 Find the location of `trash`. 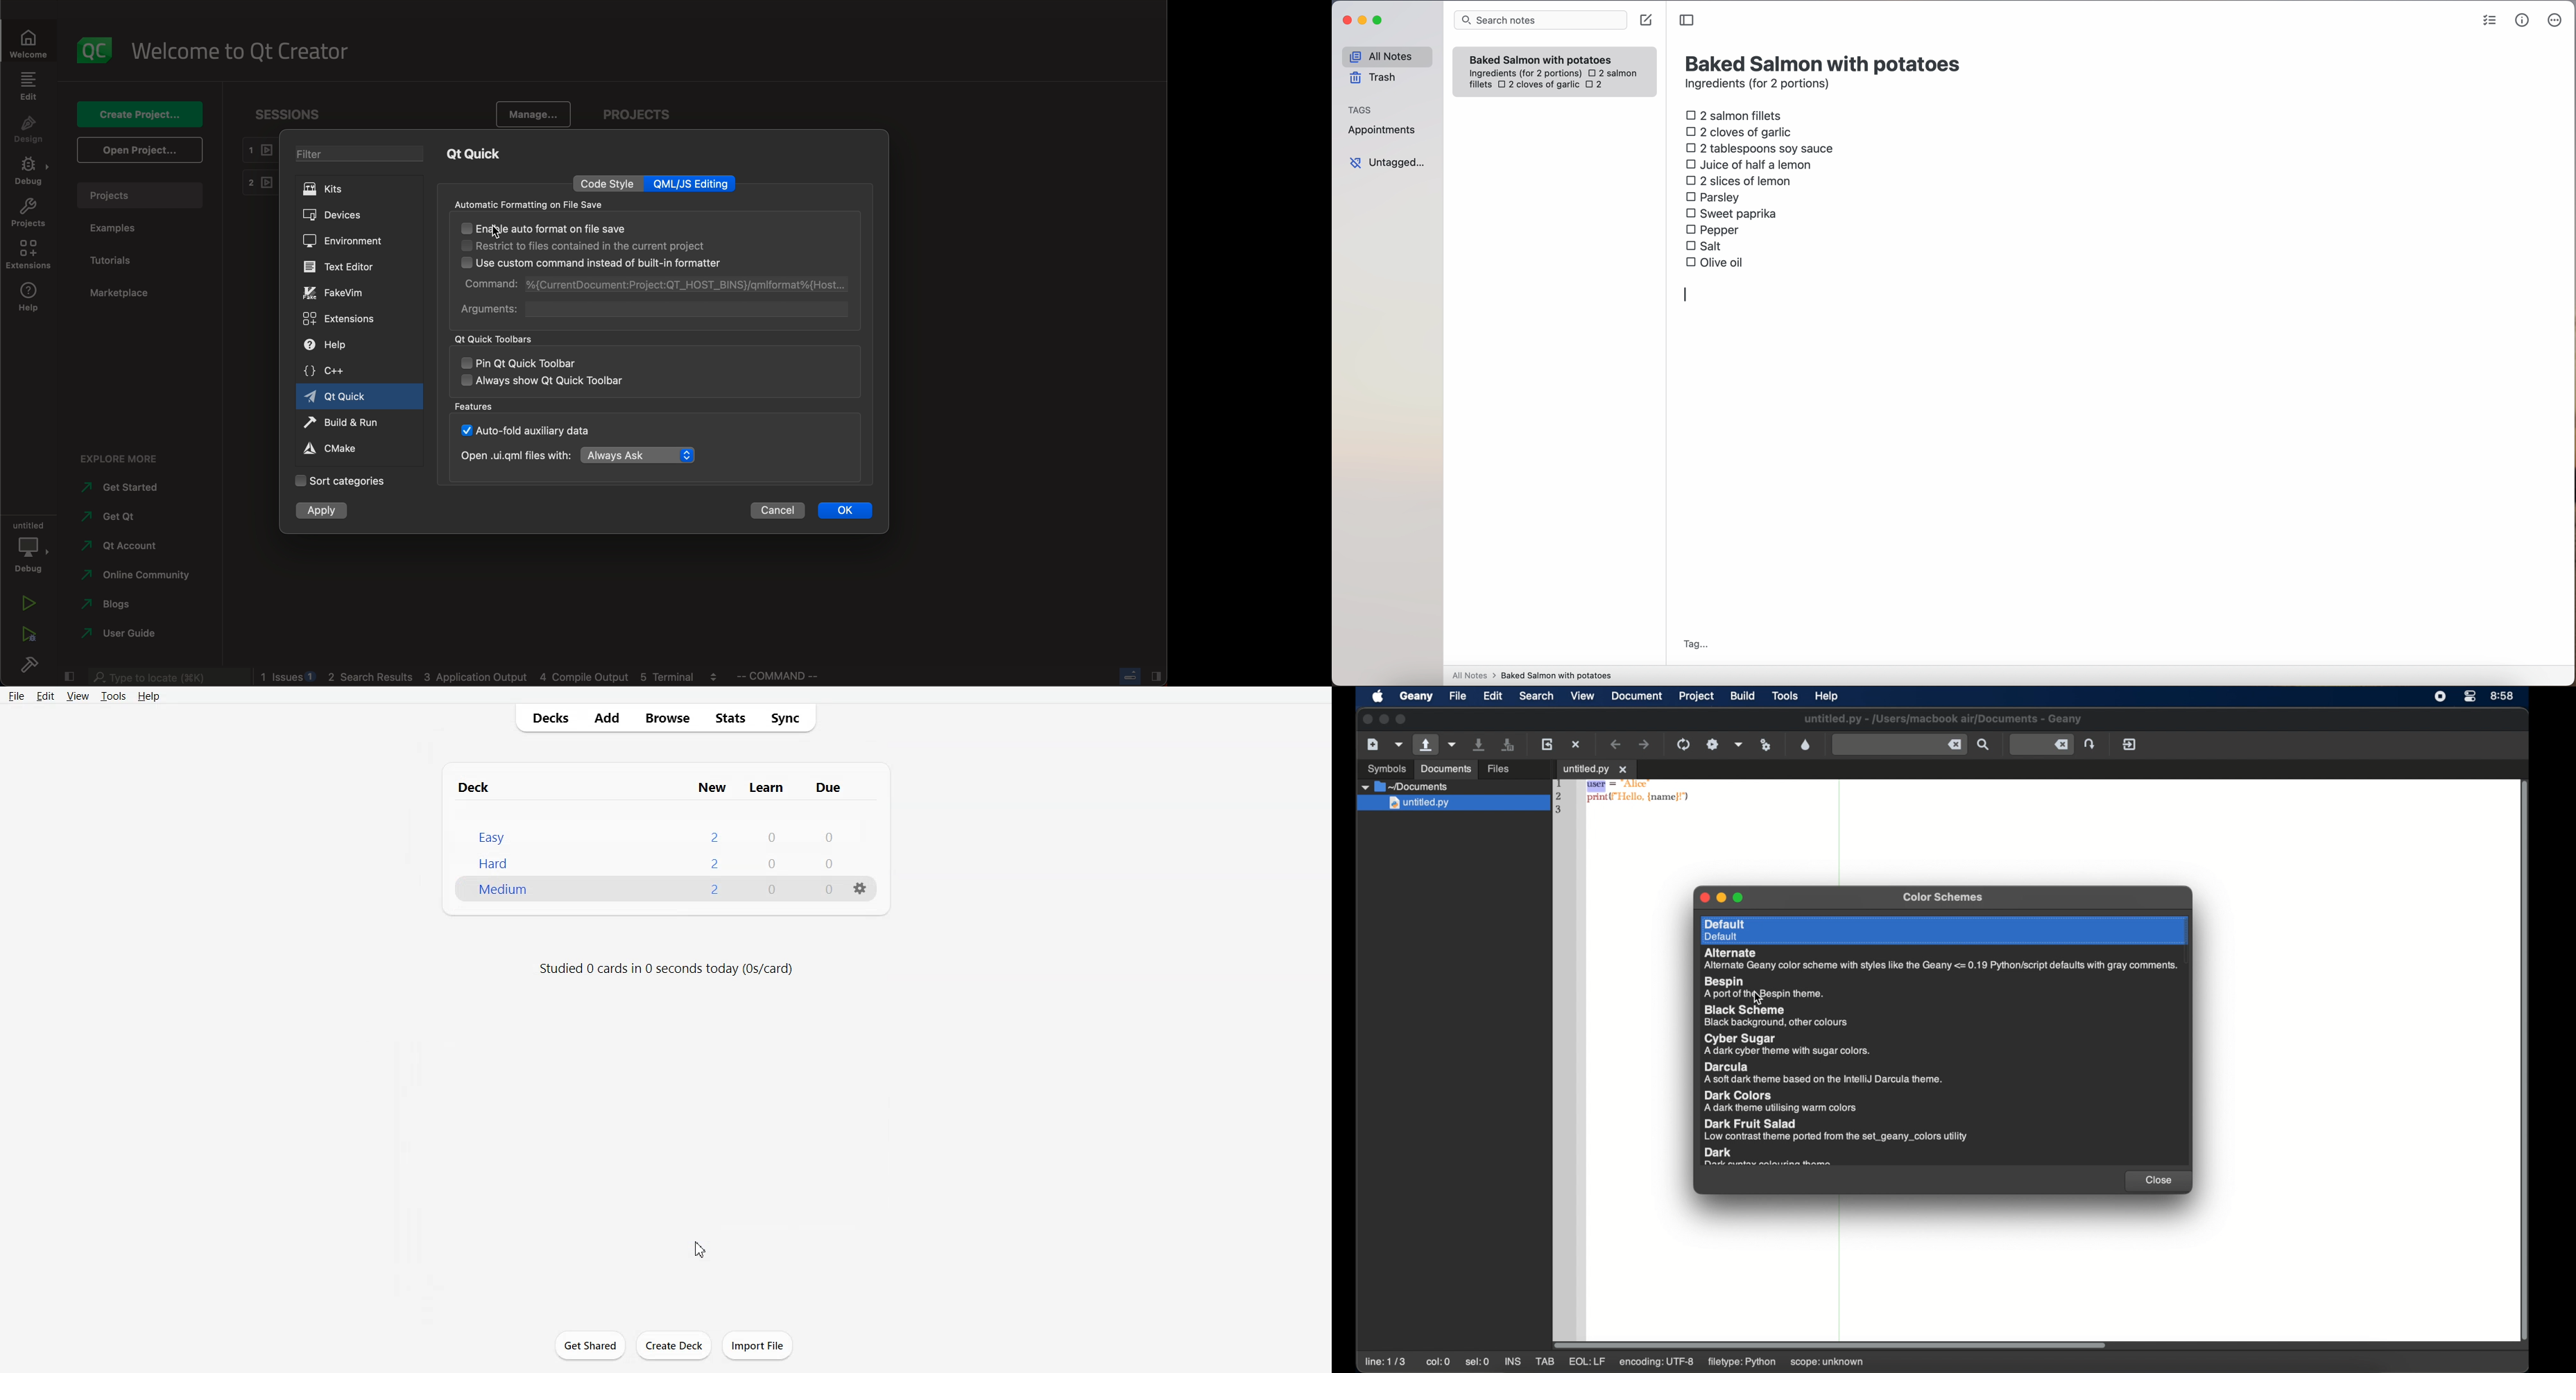

trash is located at coordinates (1376, 78).